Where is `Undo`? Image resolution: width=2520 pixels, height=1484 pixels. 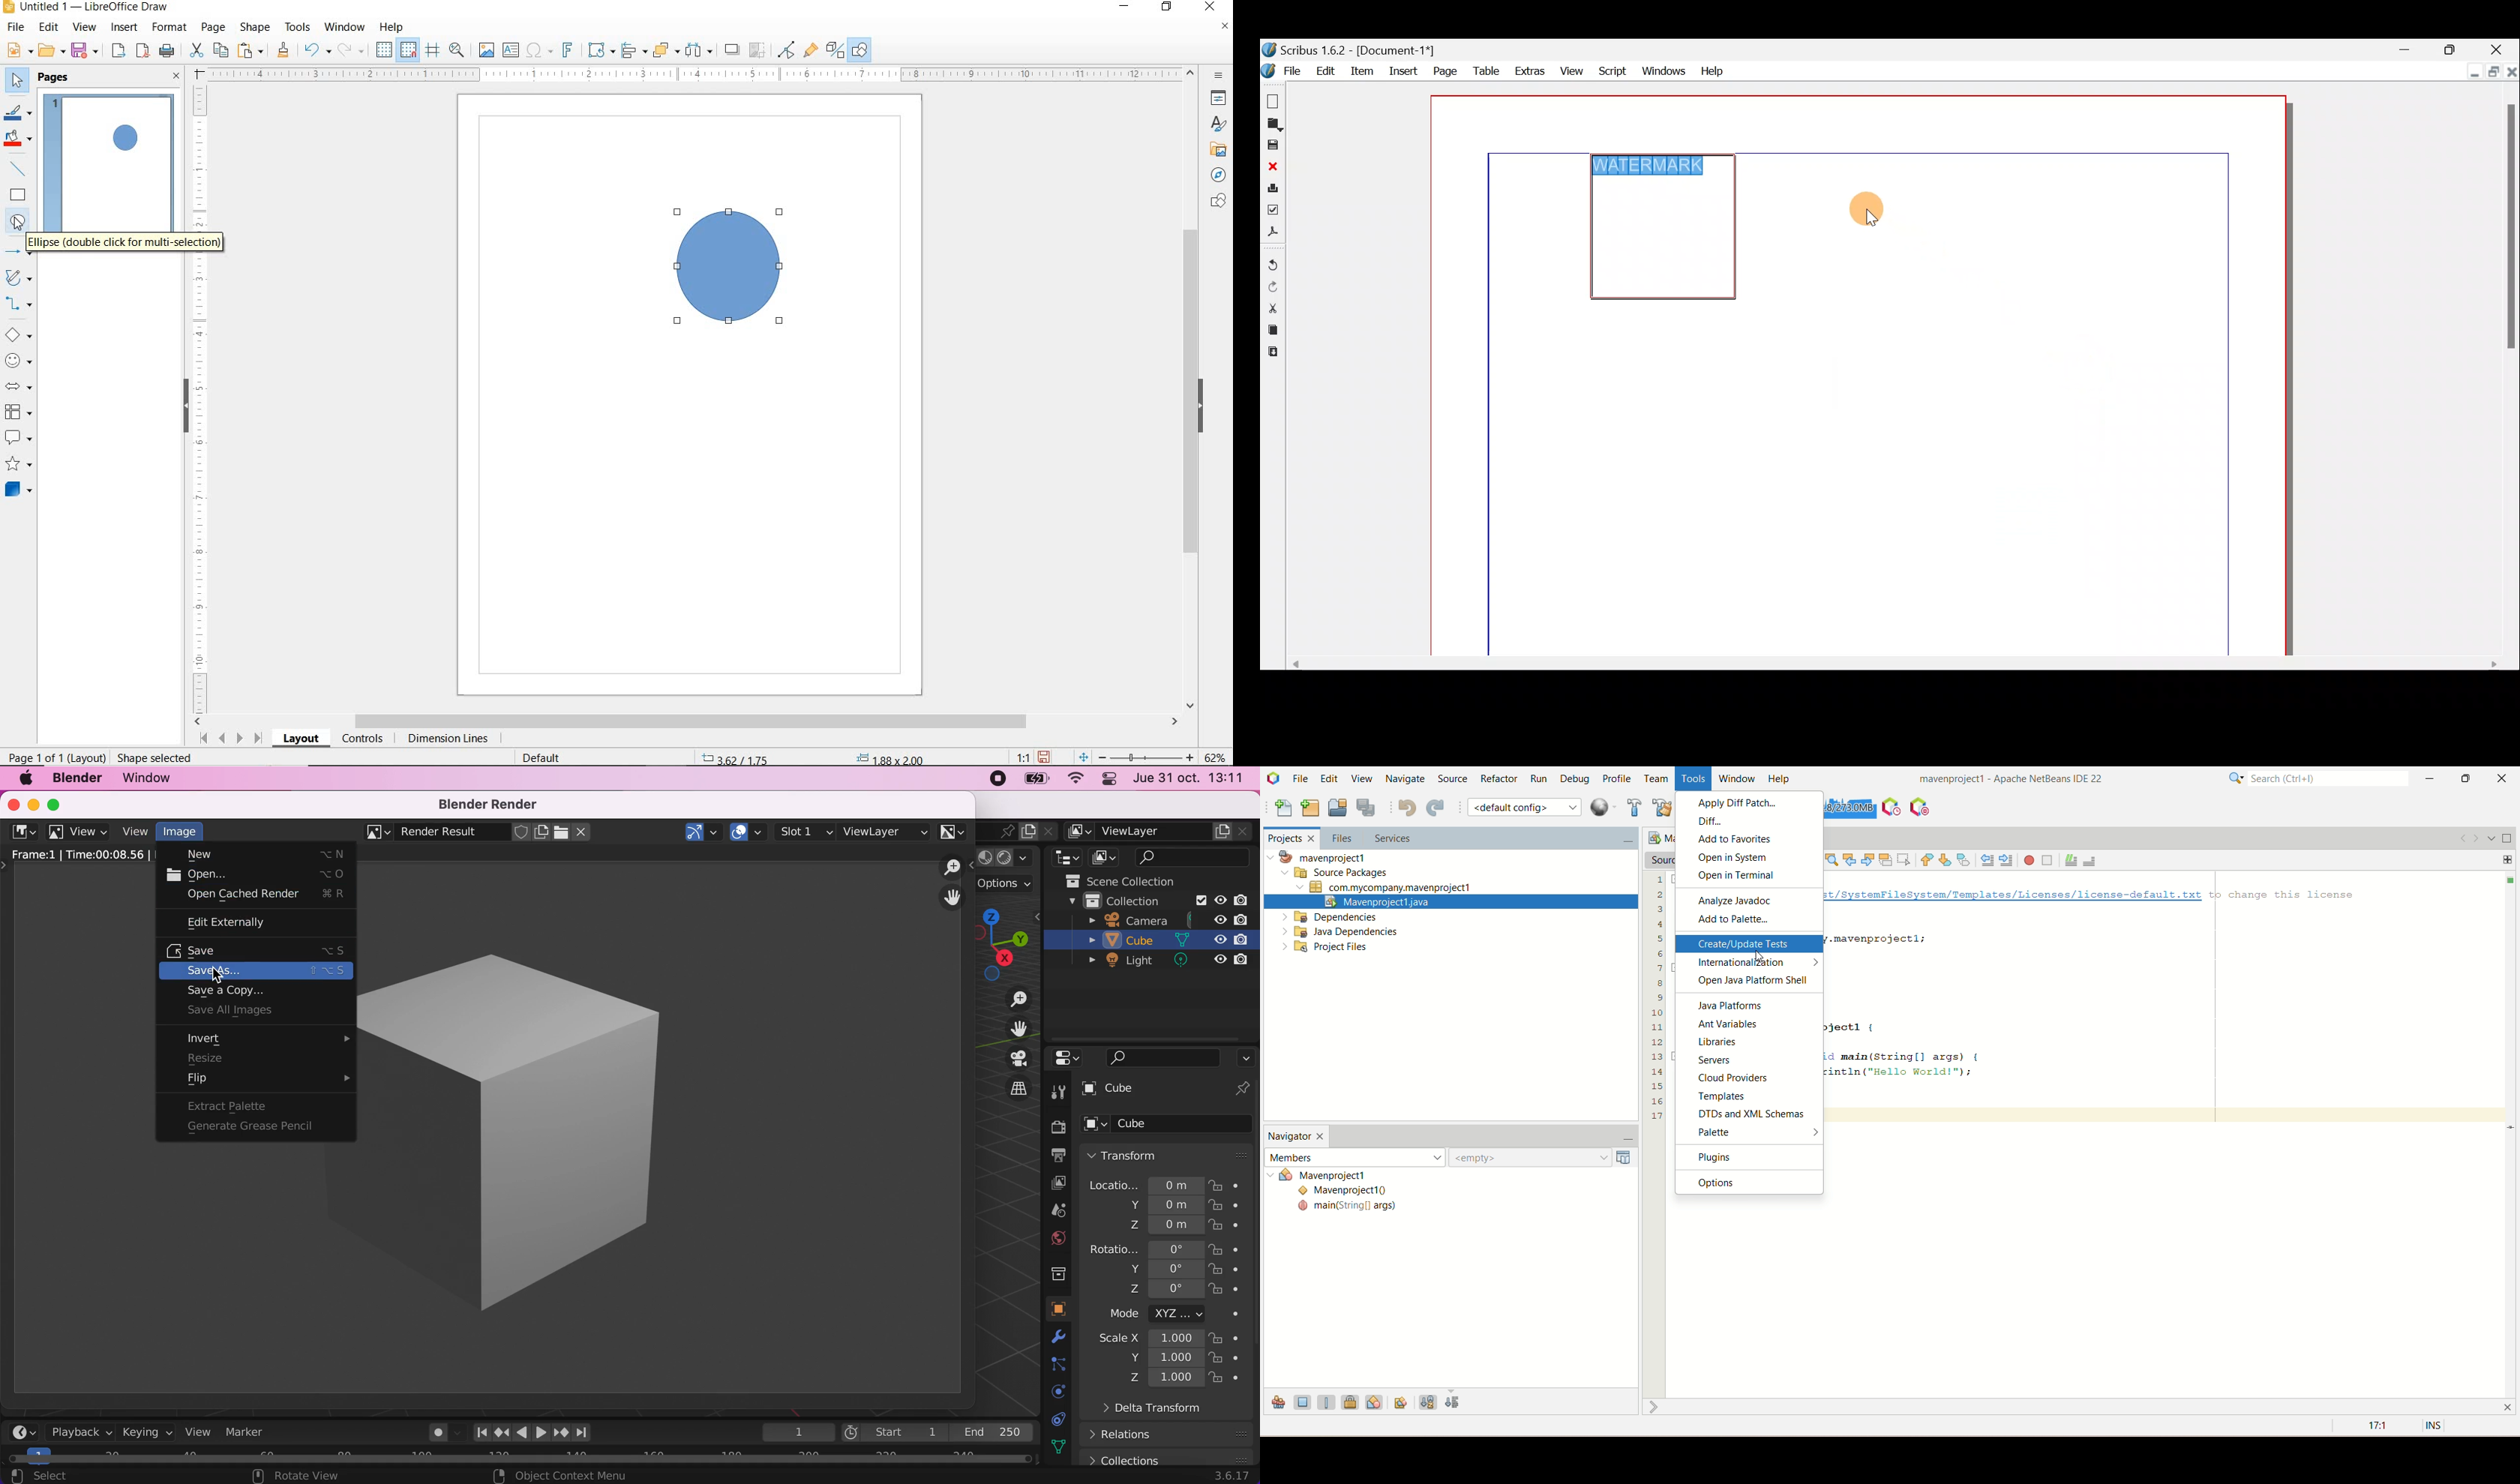
Undo is located at coordinates (1272, 266).